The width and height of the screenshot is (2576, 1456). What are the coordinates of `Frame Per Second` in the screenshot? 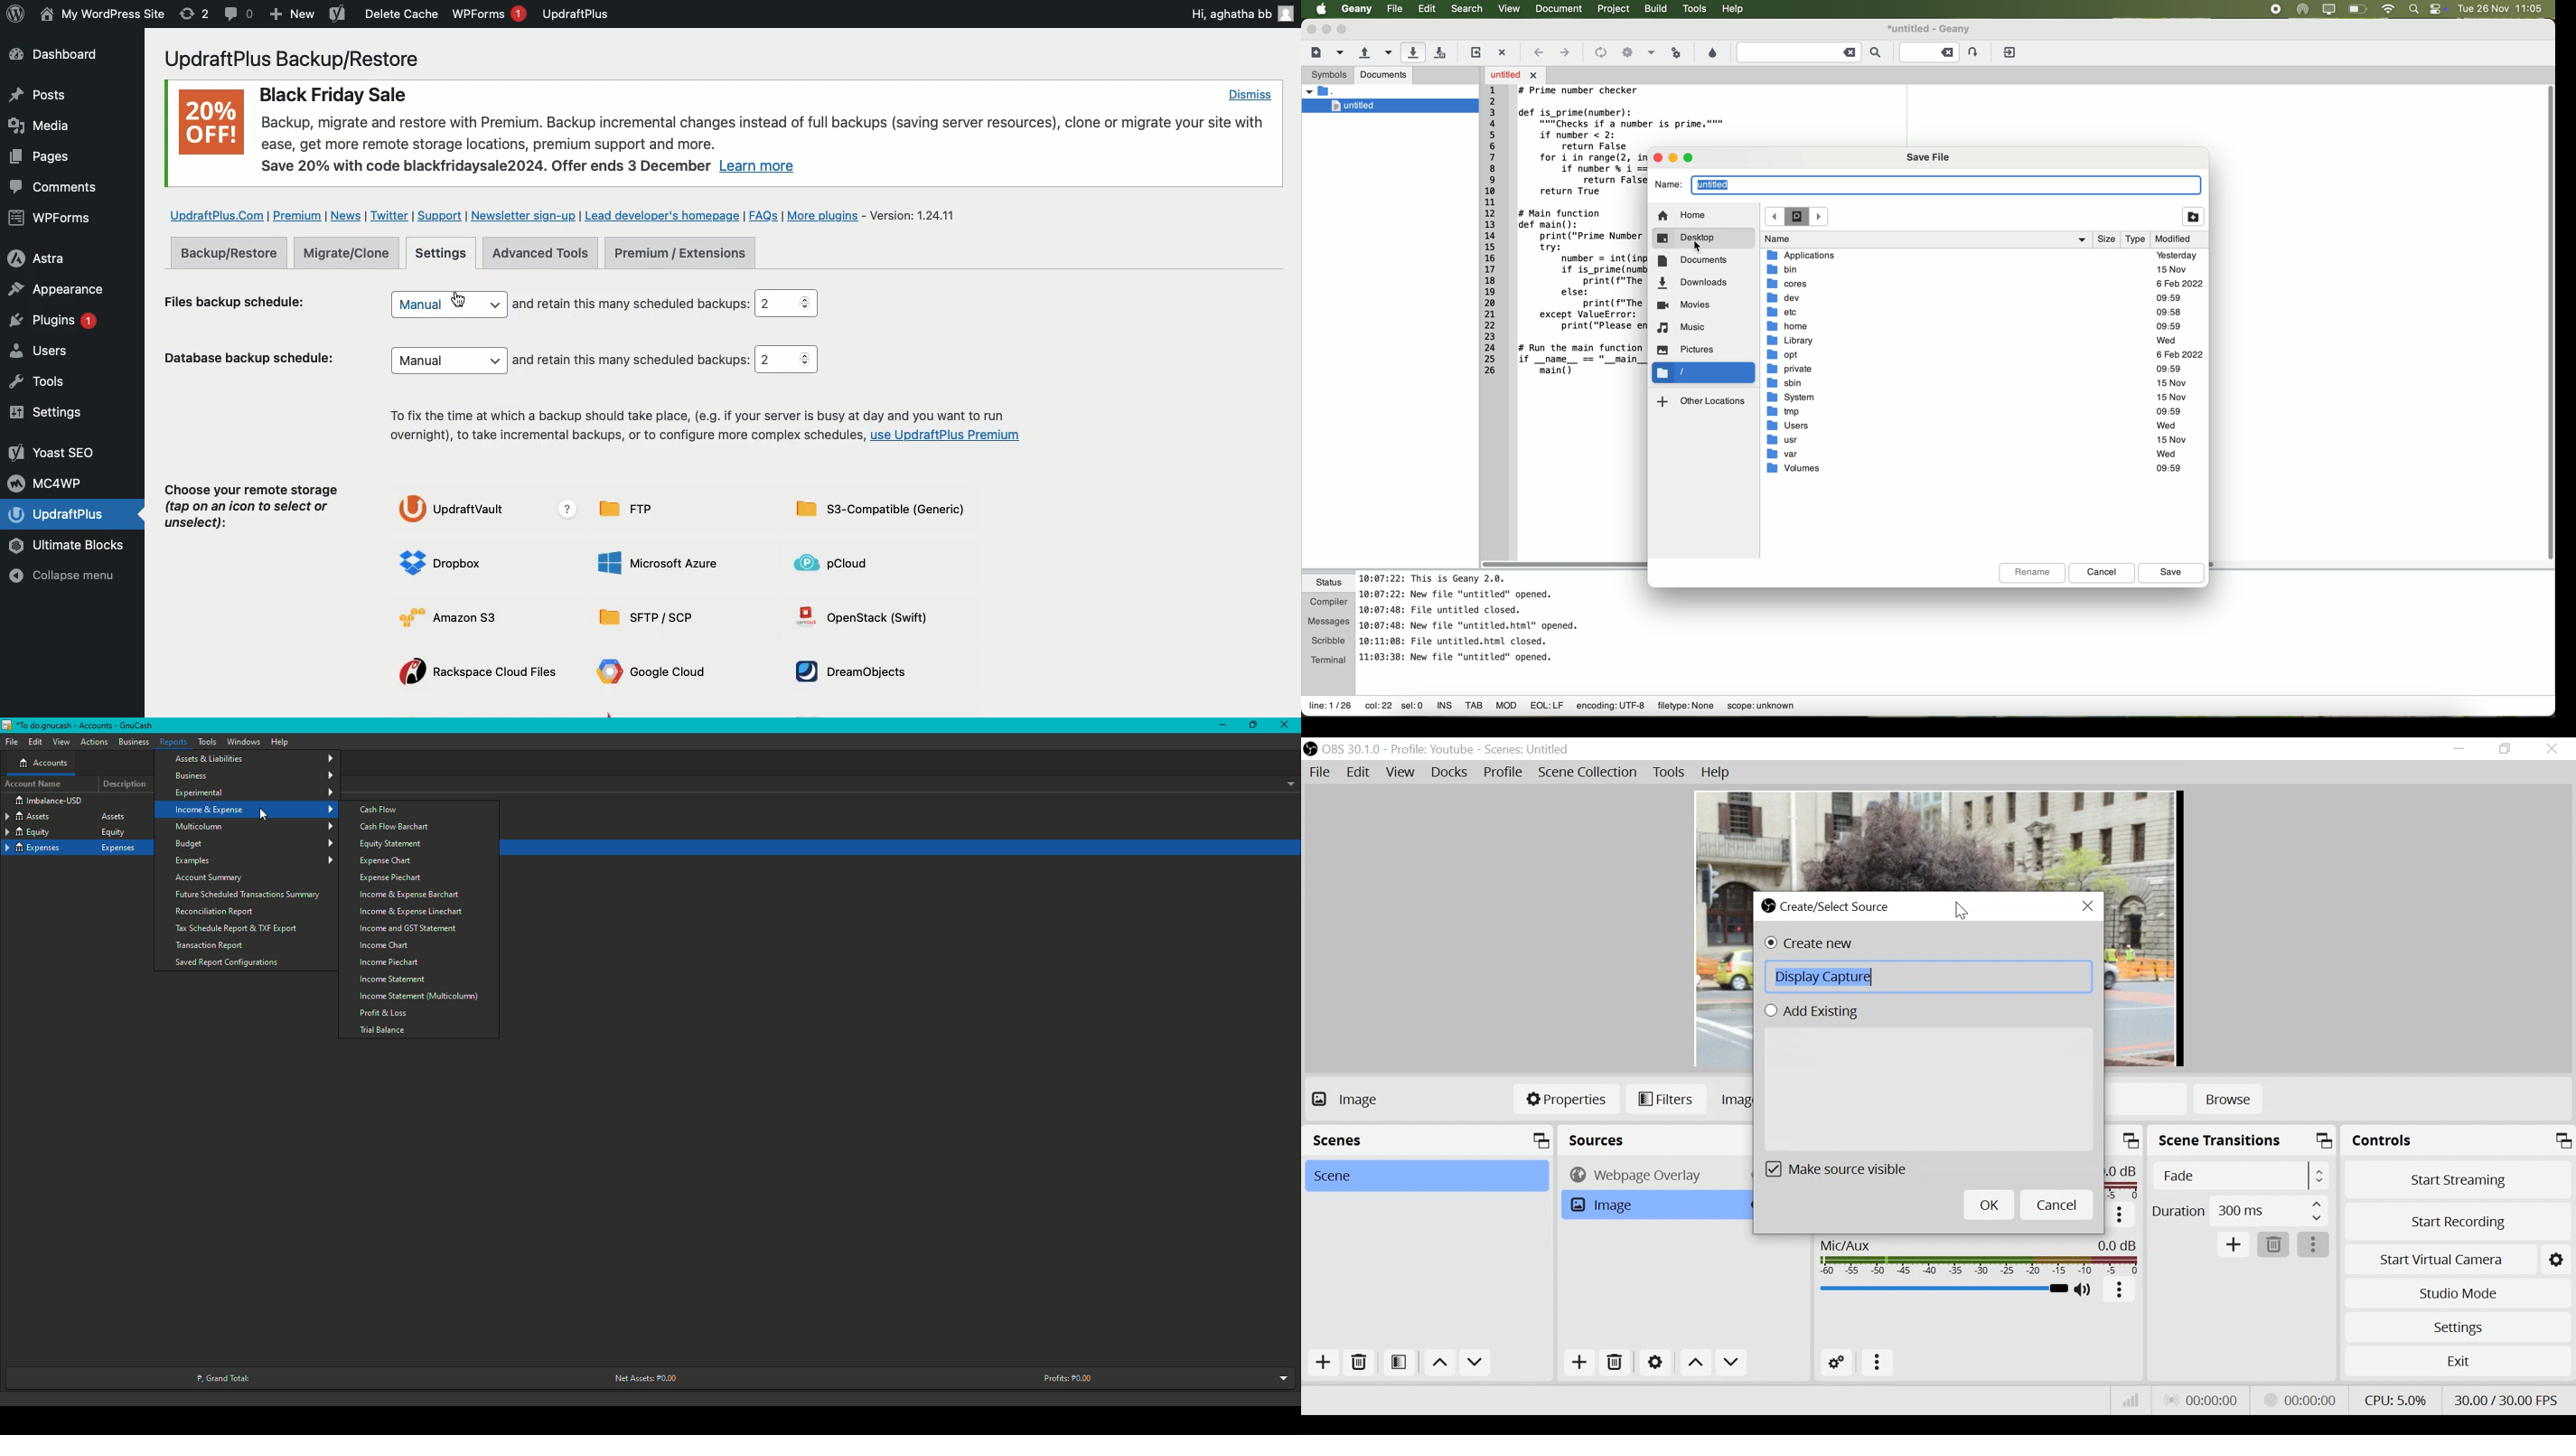 It's located at (2505, 1400).